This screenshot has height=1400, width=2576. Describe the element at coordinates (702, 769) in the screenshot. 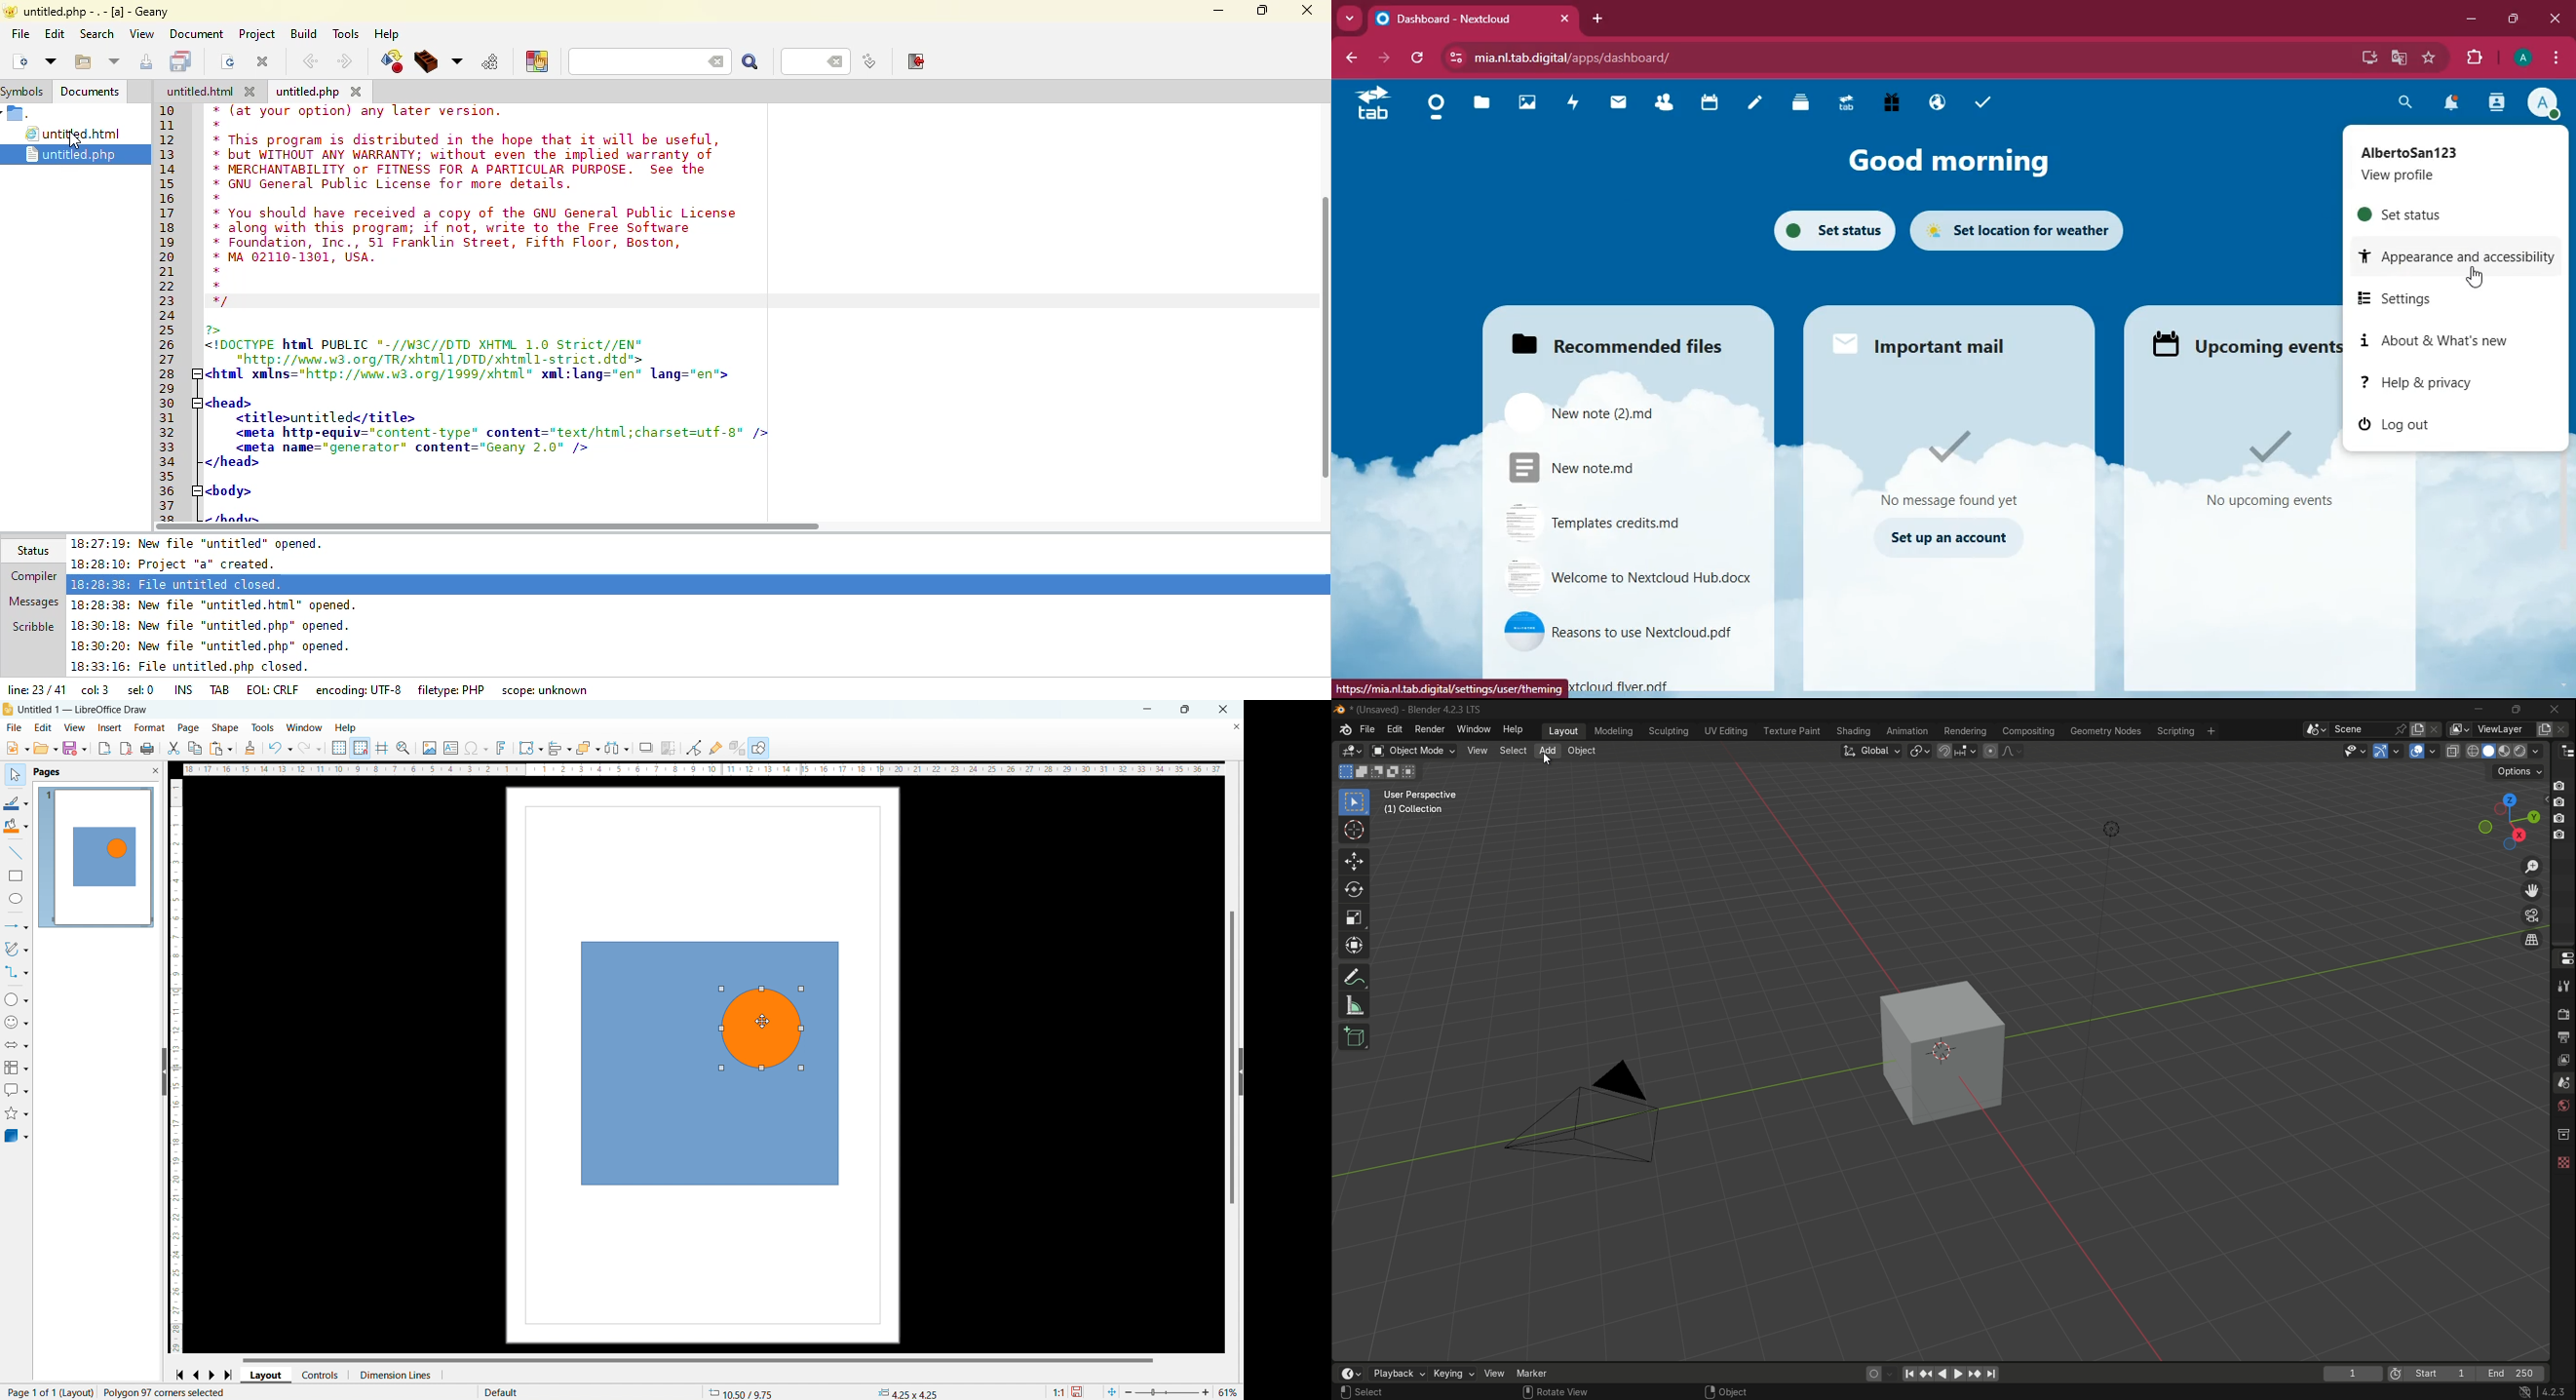

I see `horizontal ruler` at that location.